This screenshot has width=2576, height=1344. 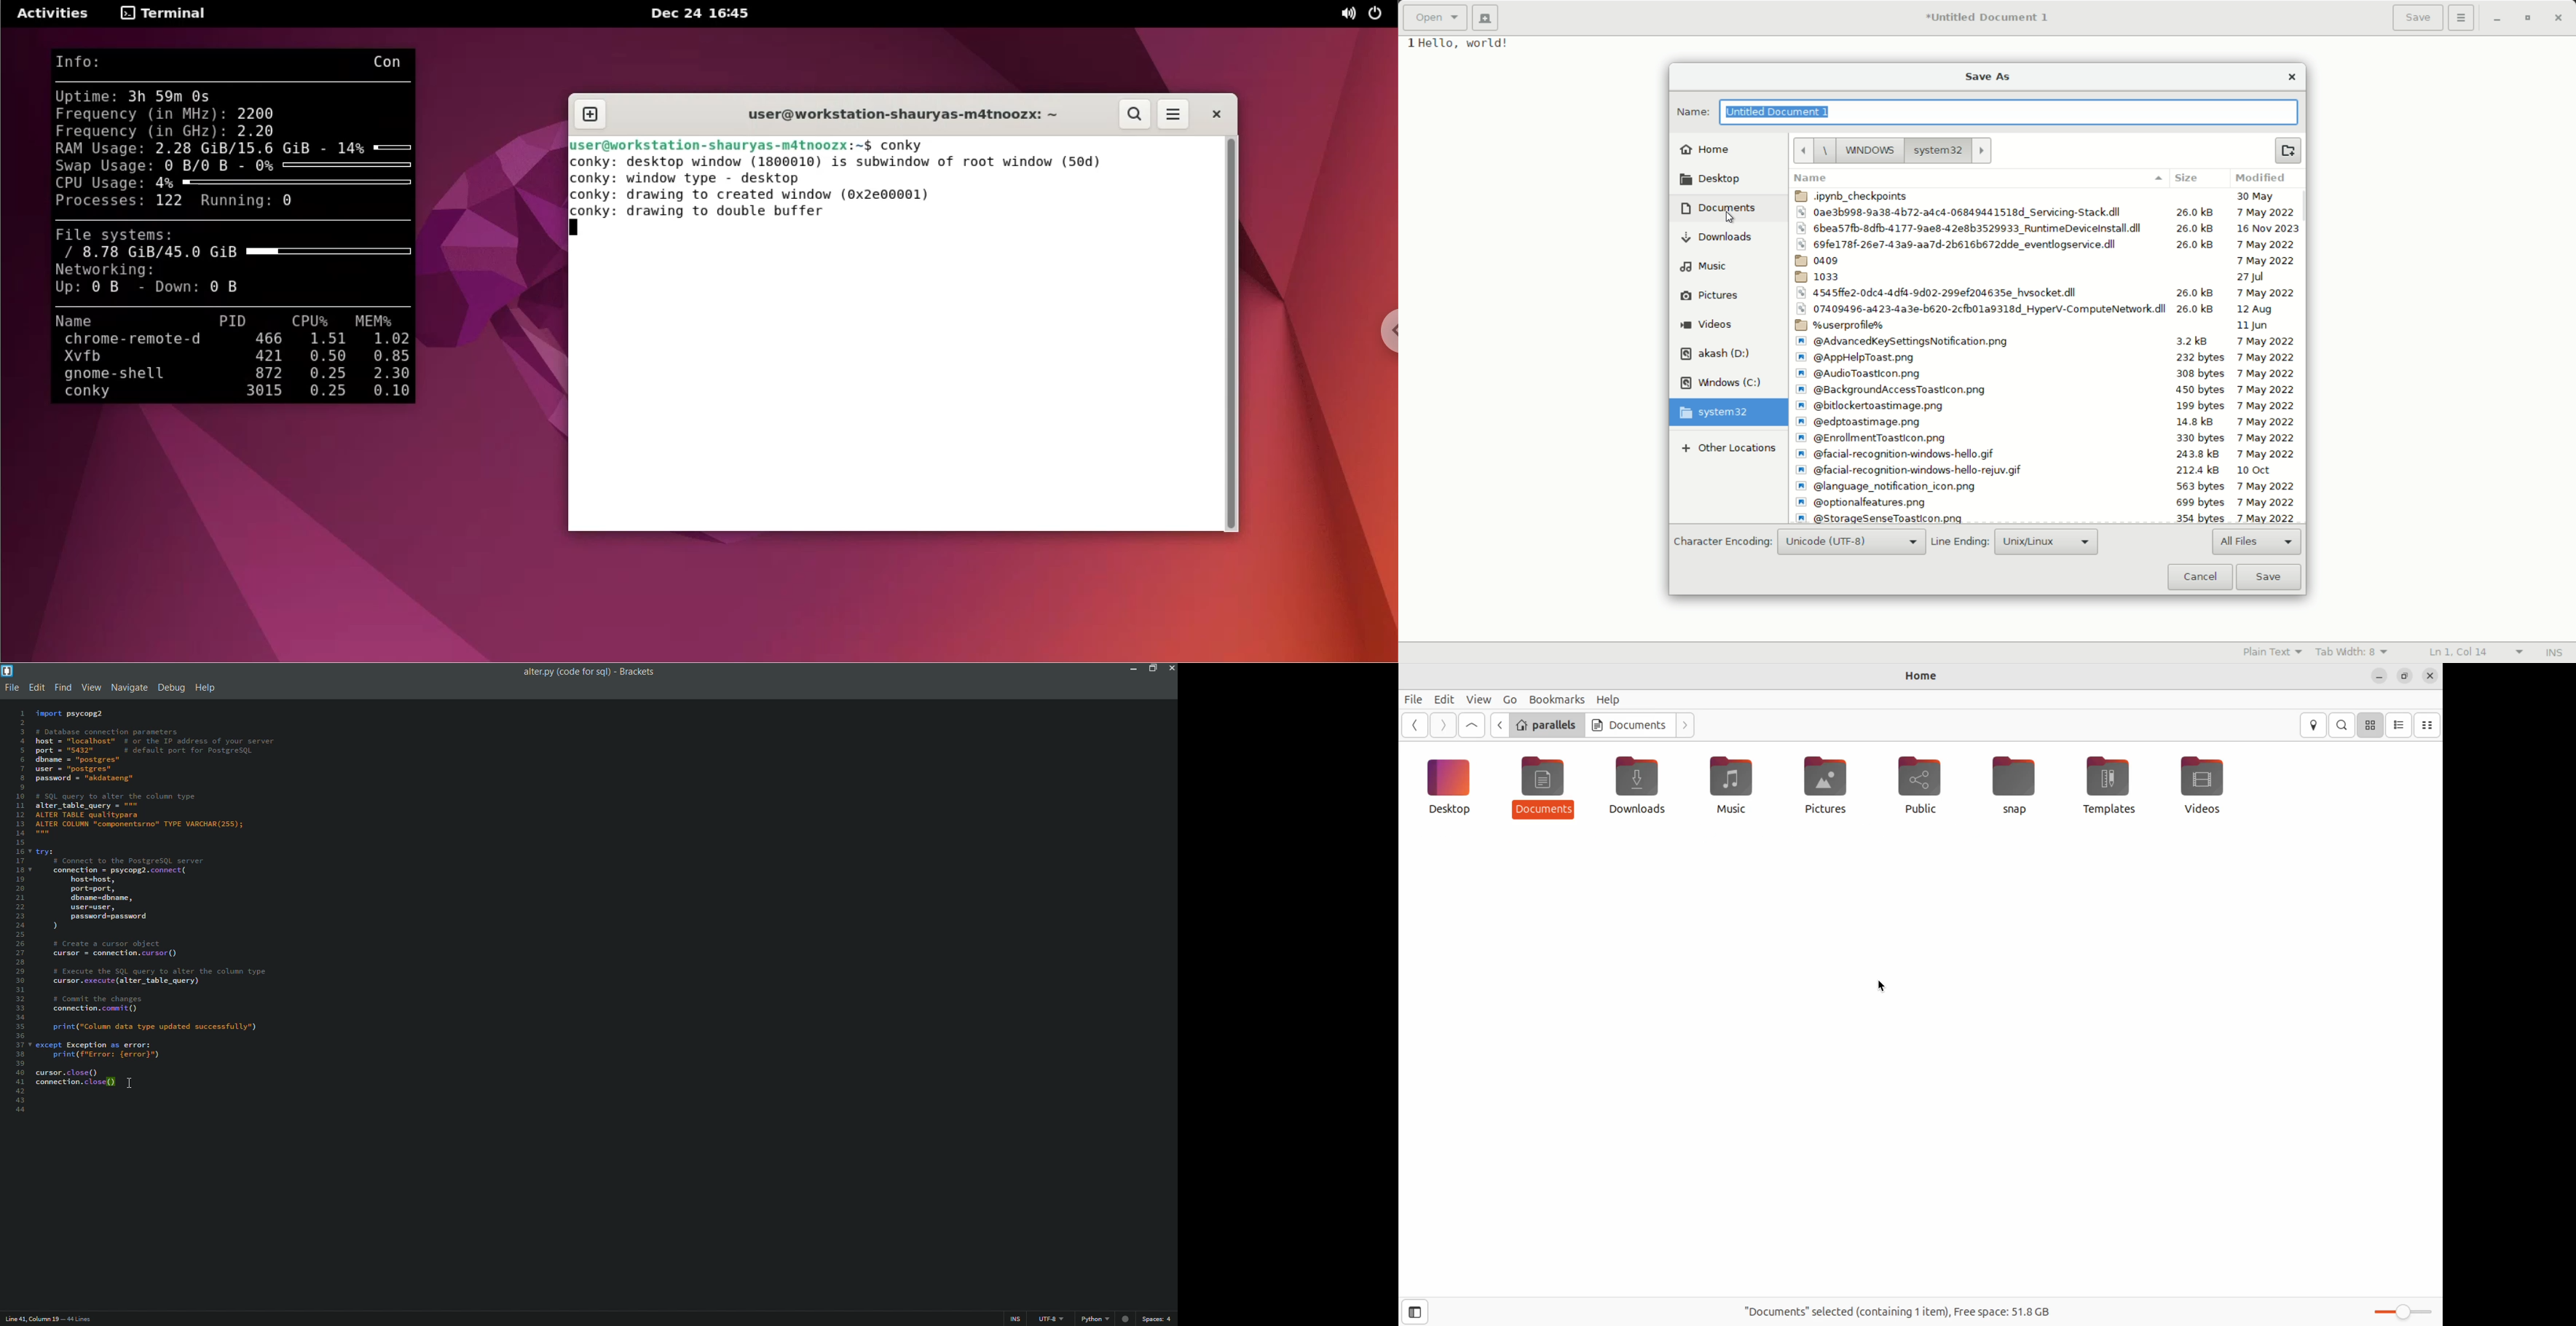 I want to click on resize, so click(x=2406, y=676).